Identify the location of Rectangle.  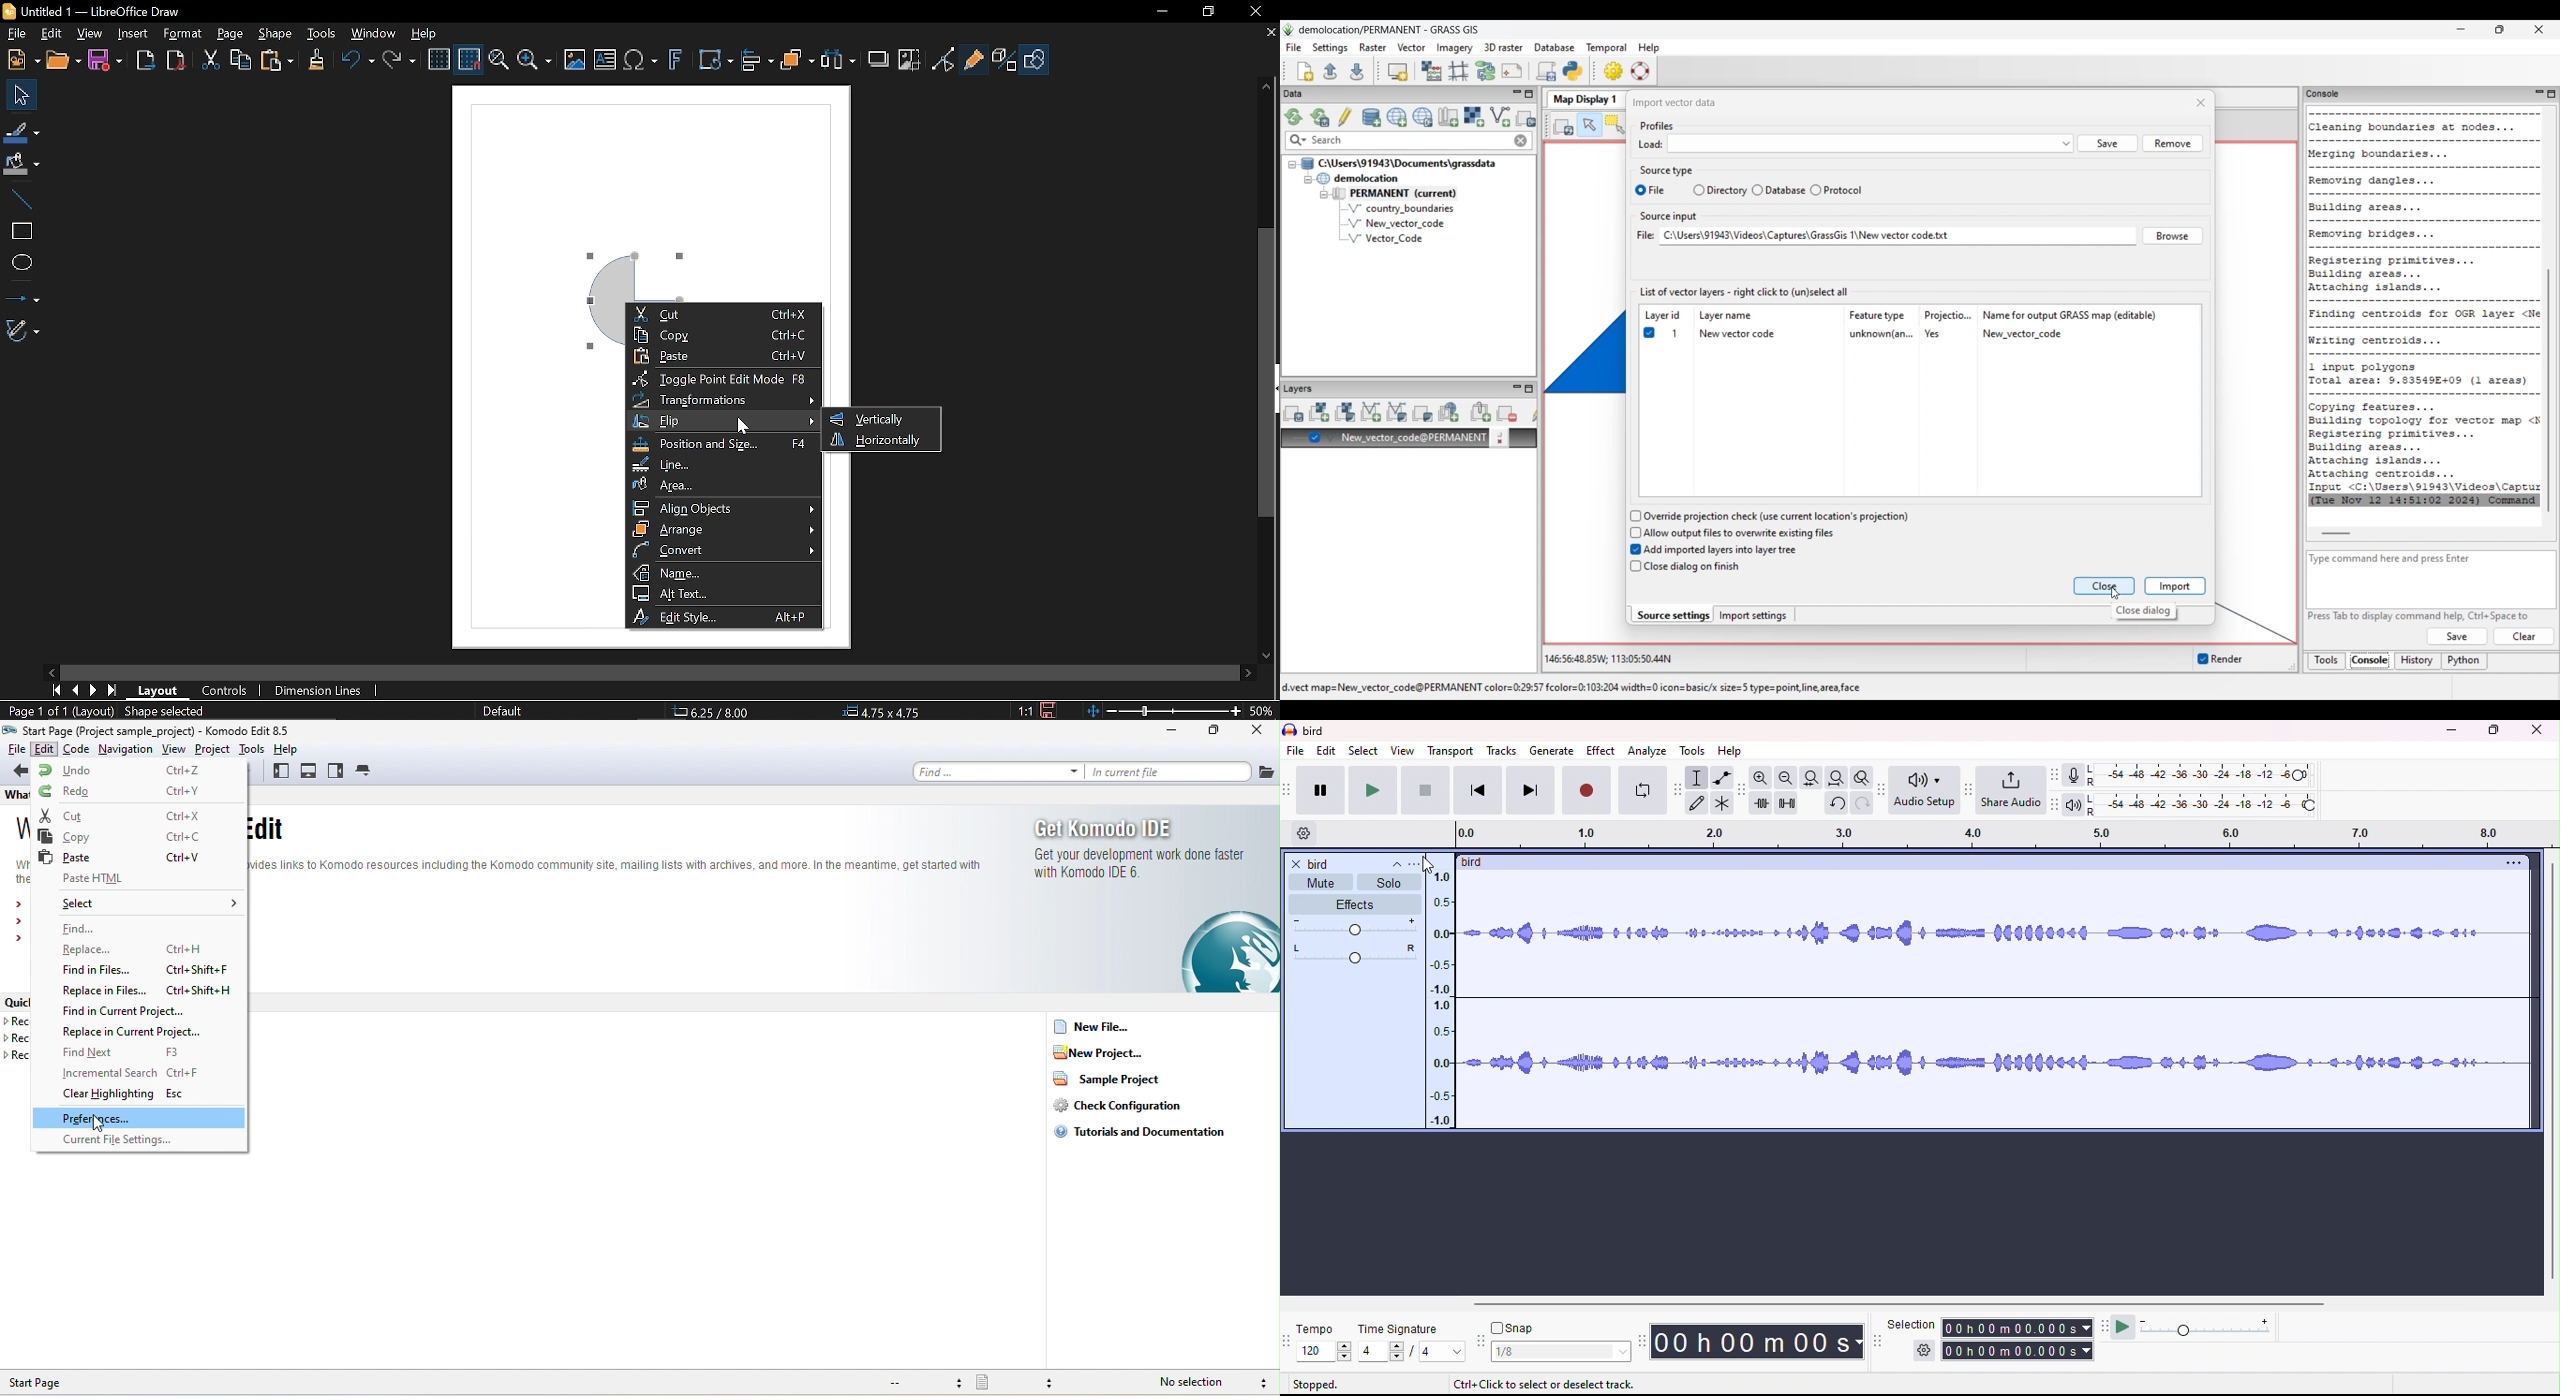
(18, 231).